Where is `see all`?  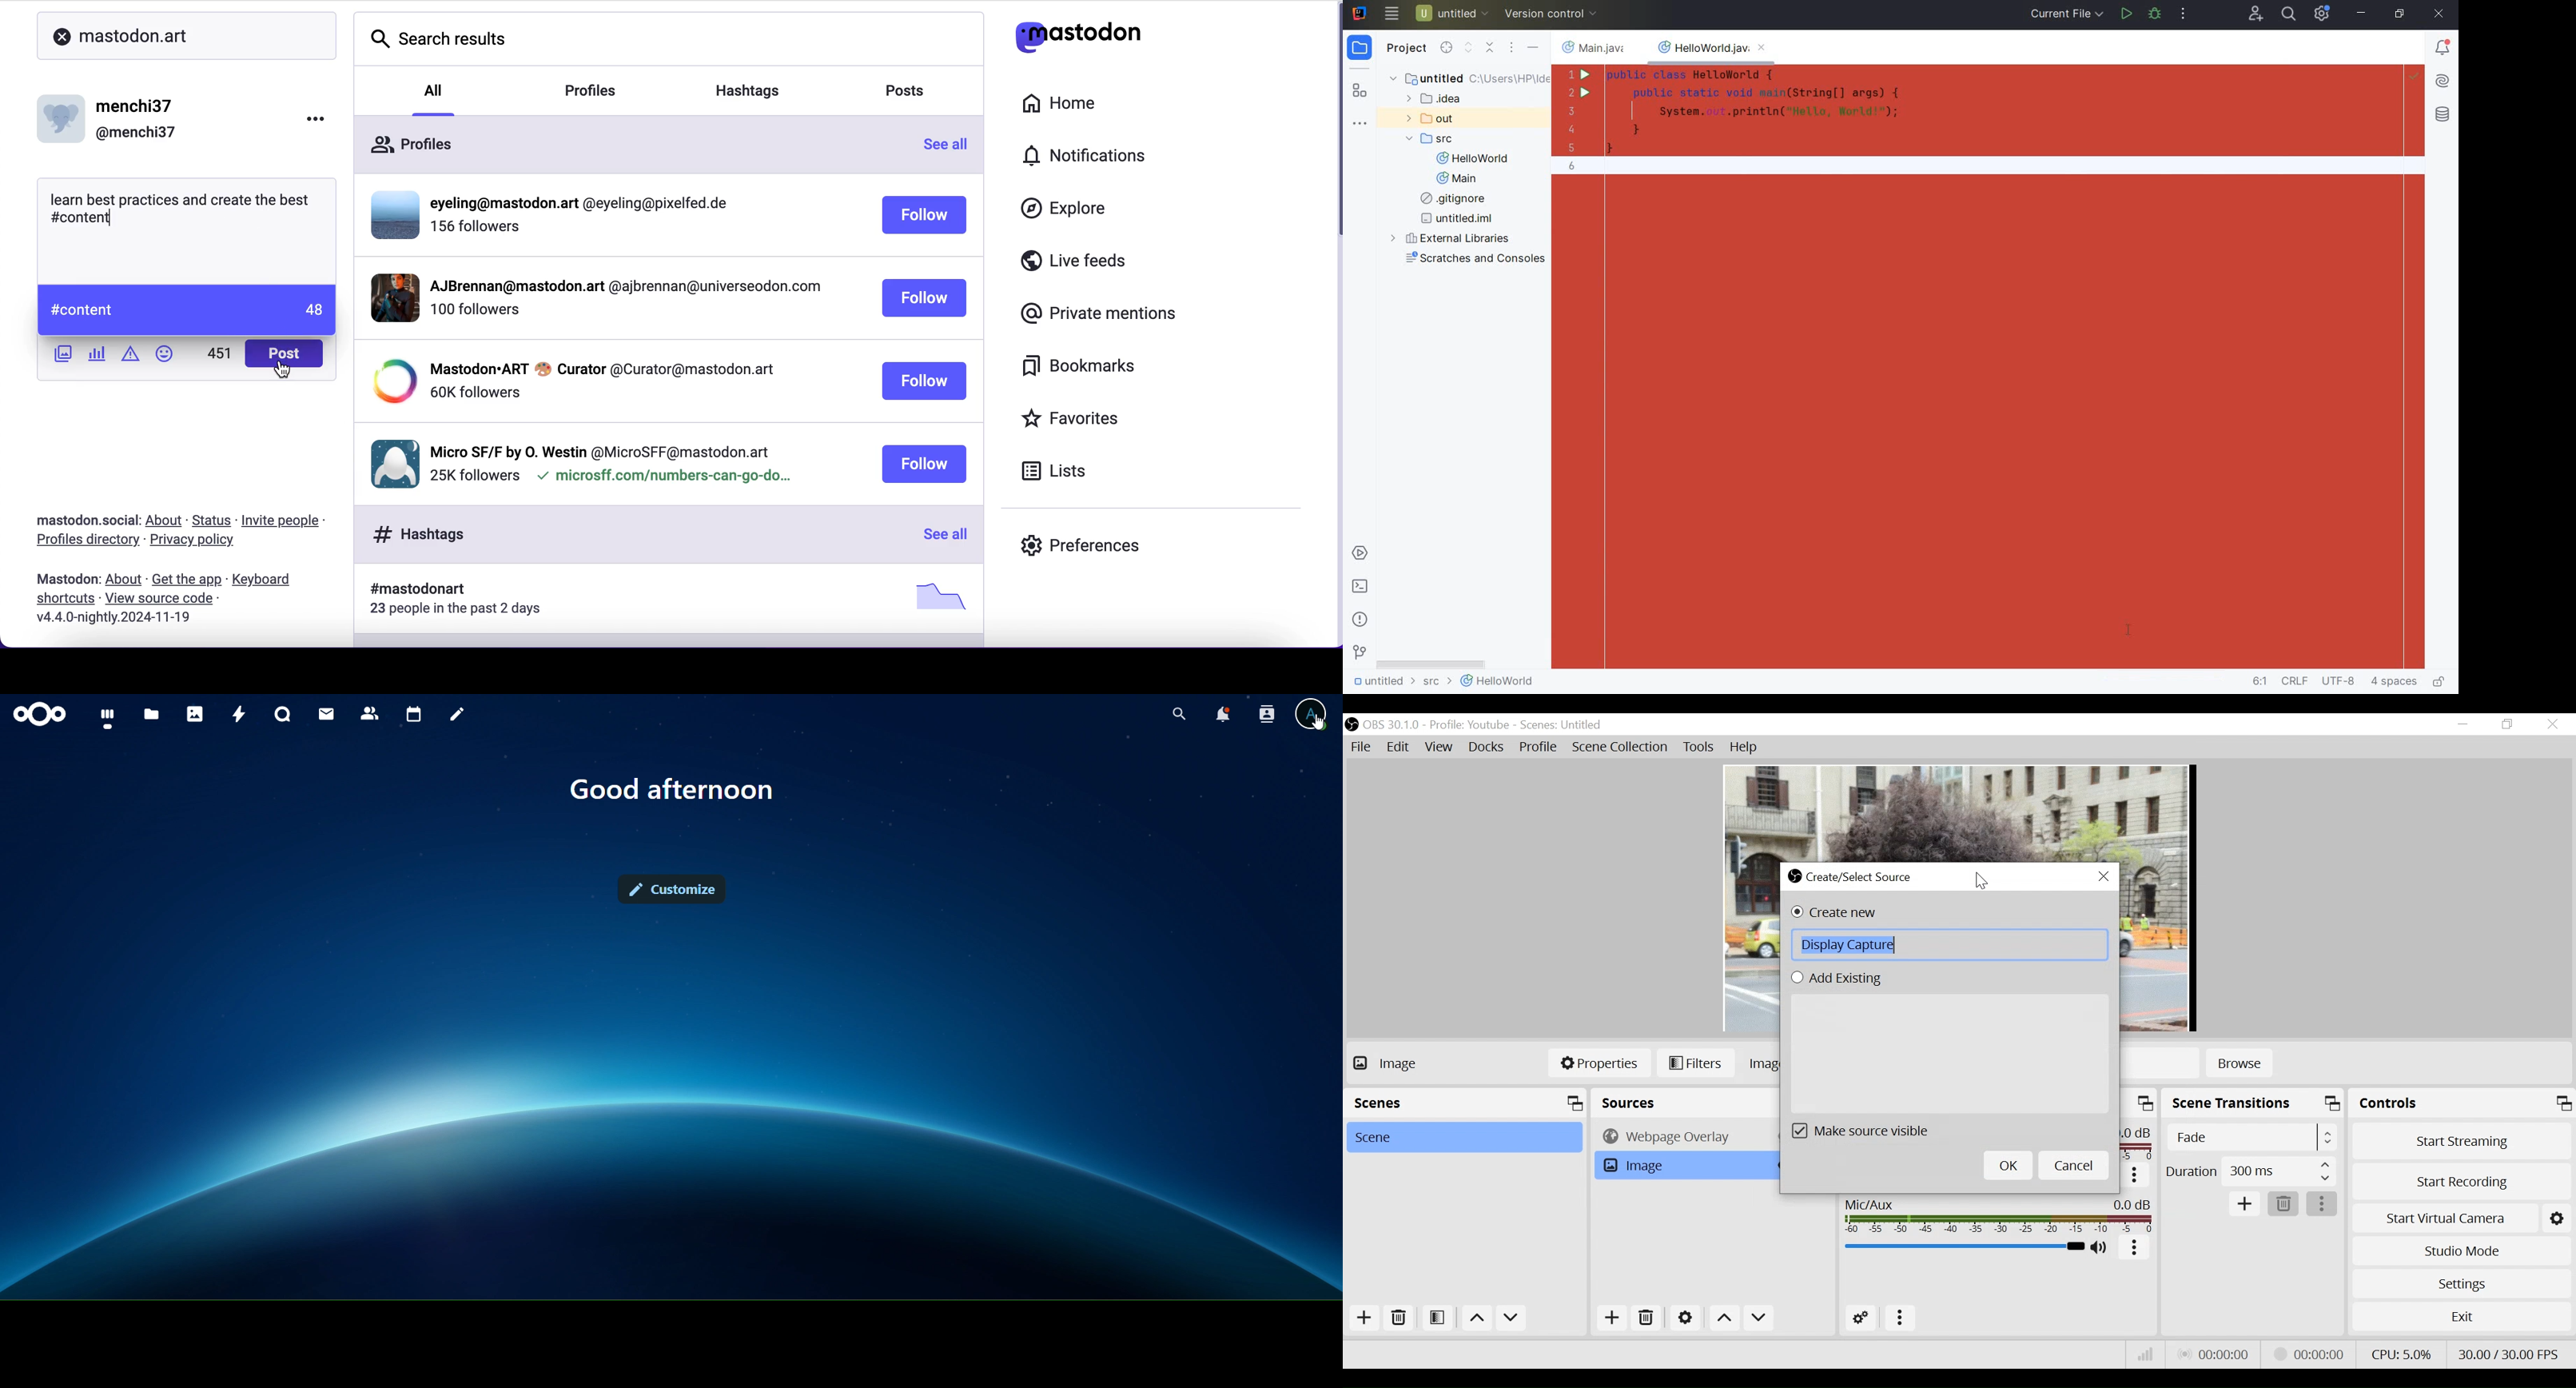
see all is located at coordinates (952, 148).